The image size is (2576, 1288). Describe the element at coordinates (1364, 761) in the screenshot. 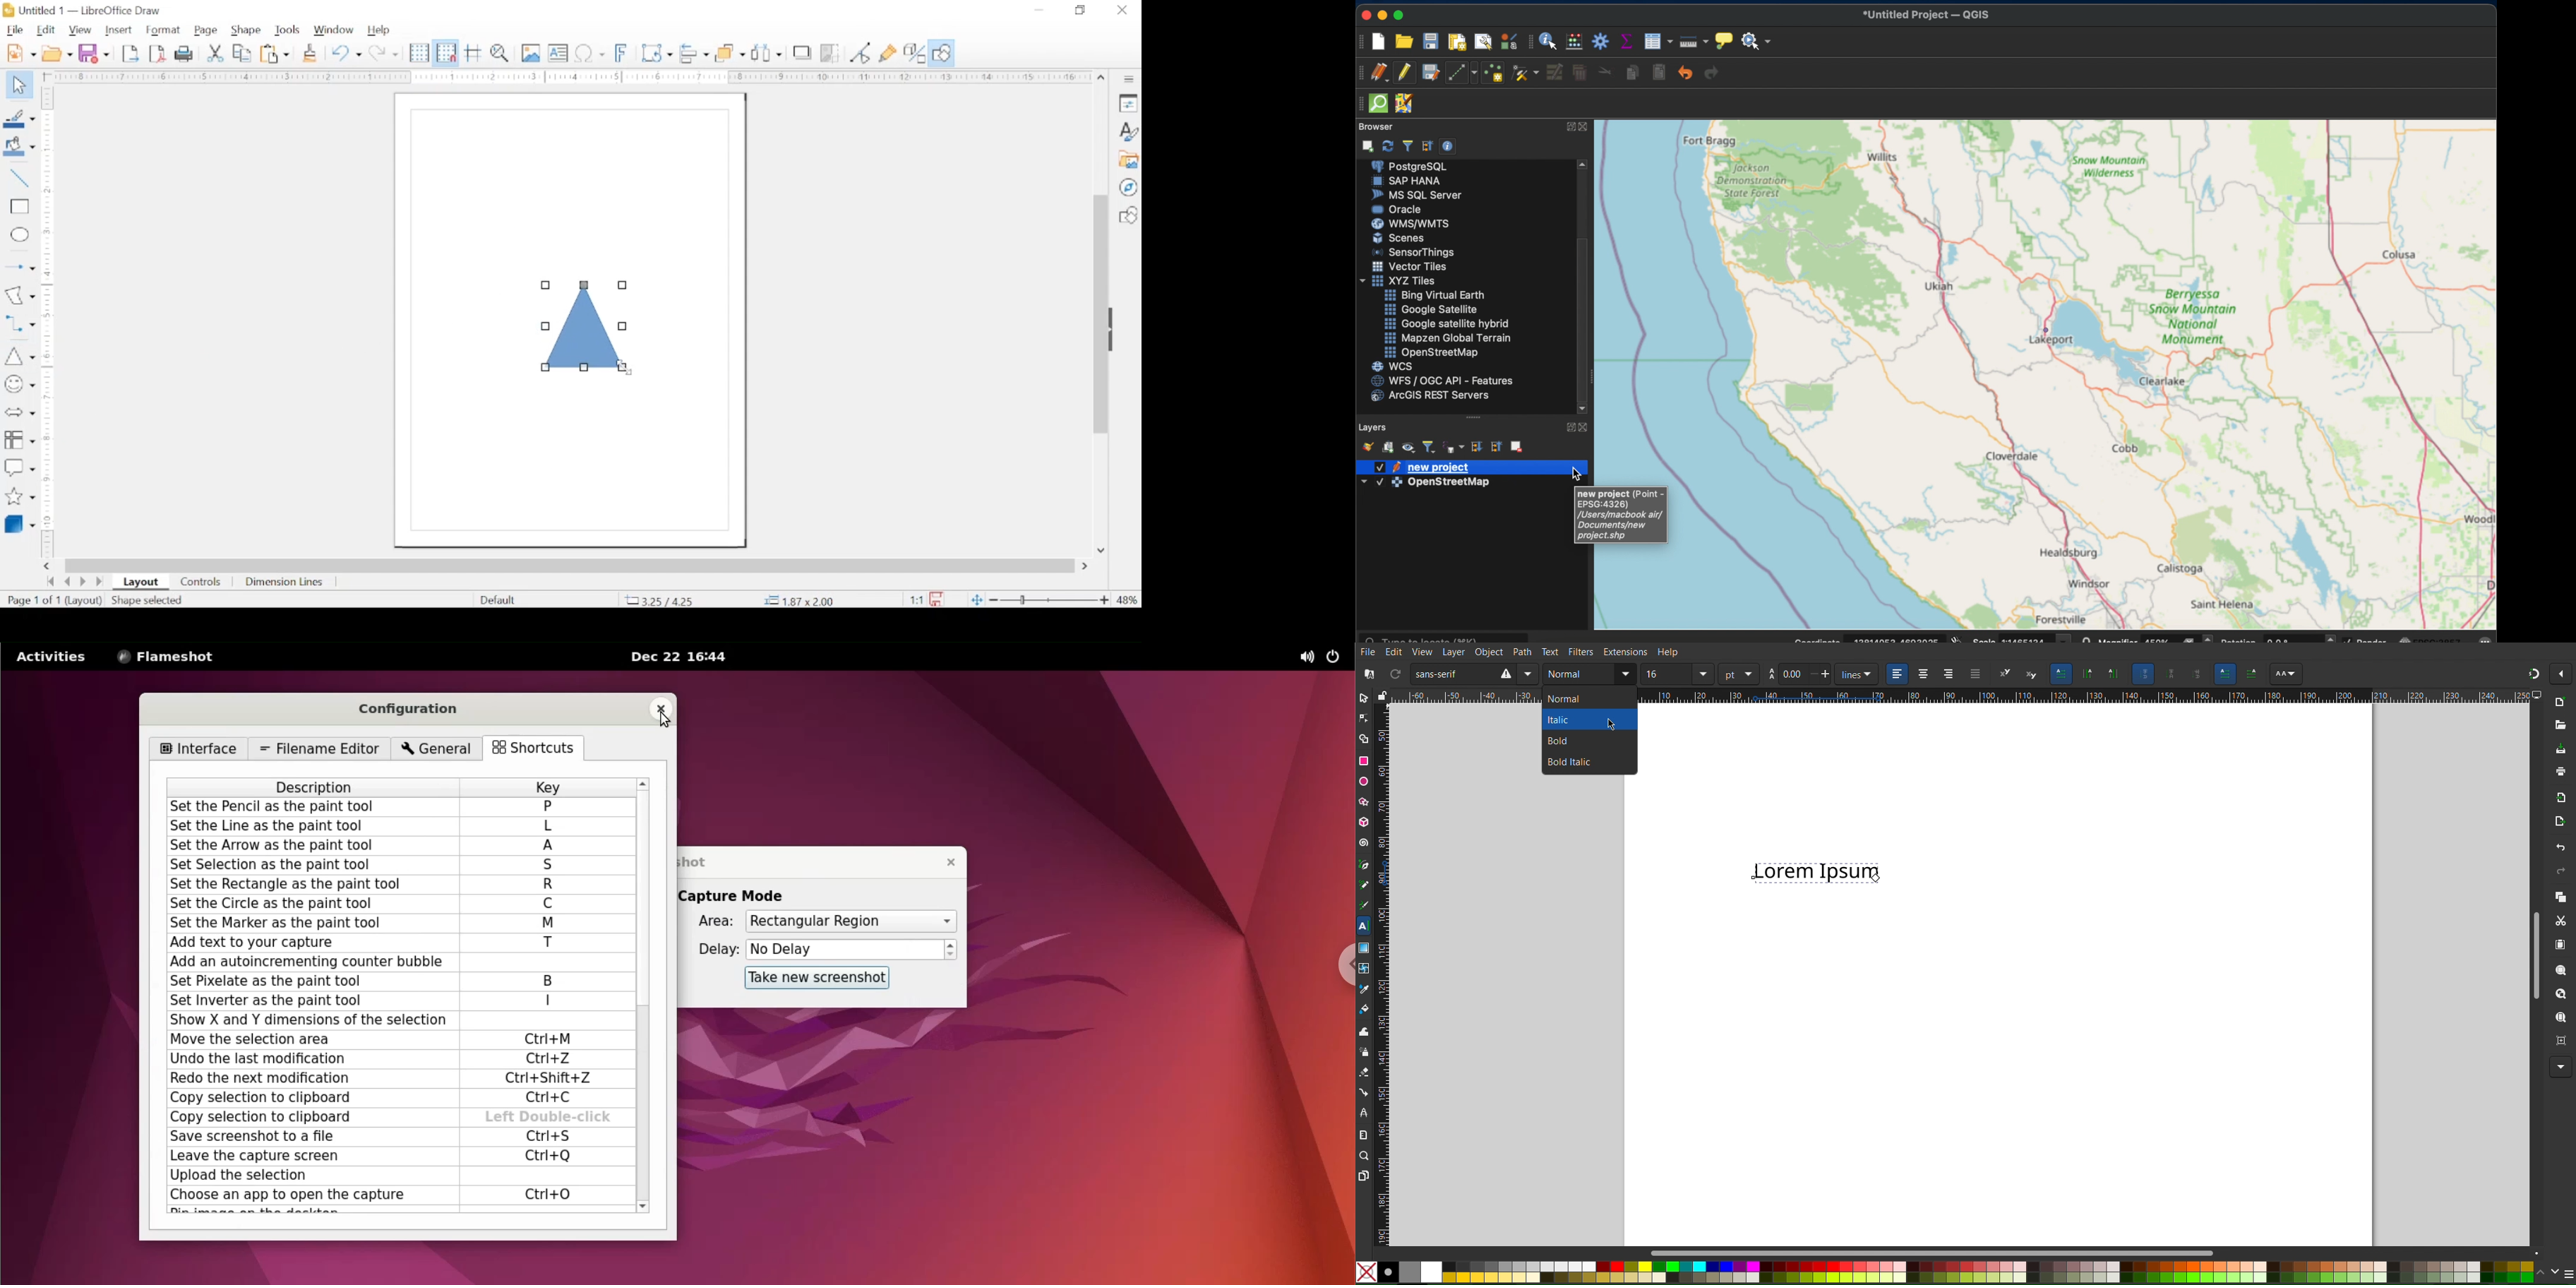

I see `Rectangle` at that location.